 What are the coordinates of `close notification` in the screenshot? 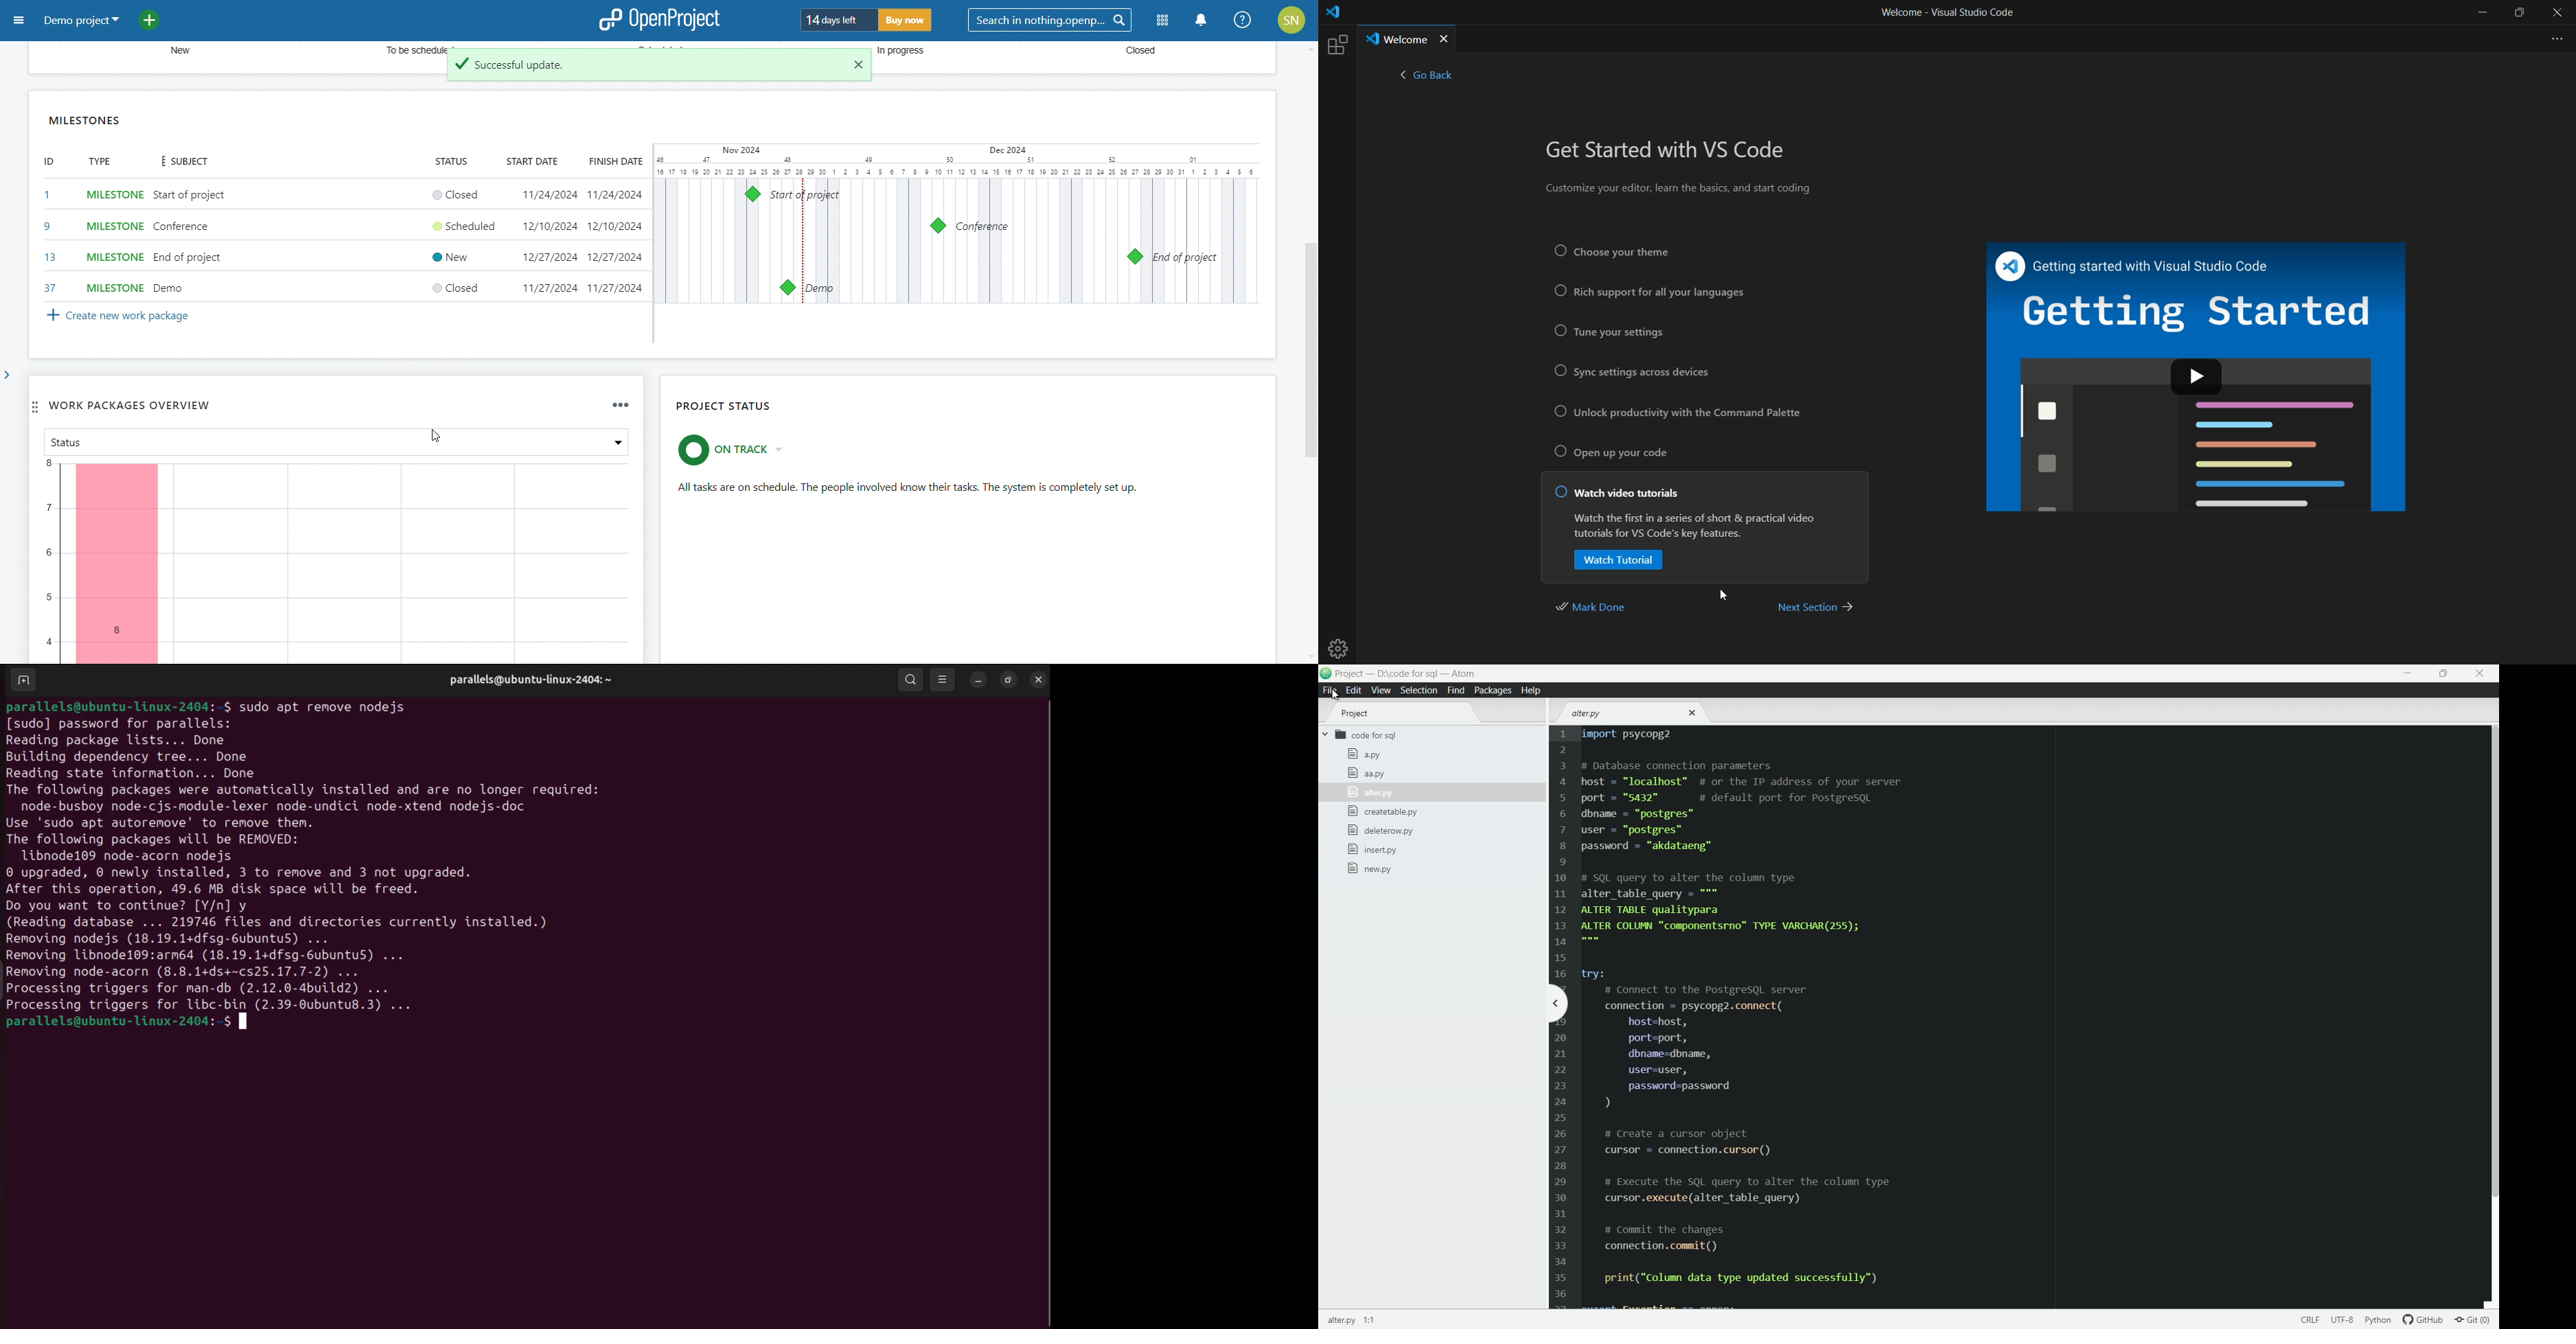 It's located at (858, 64).